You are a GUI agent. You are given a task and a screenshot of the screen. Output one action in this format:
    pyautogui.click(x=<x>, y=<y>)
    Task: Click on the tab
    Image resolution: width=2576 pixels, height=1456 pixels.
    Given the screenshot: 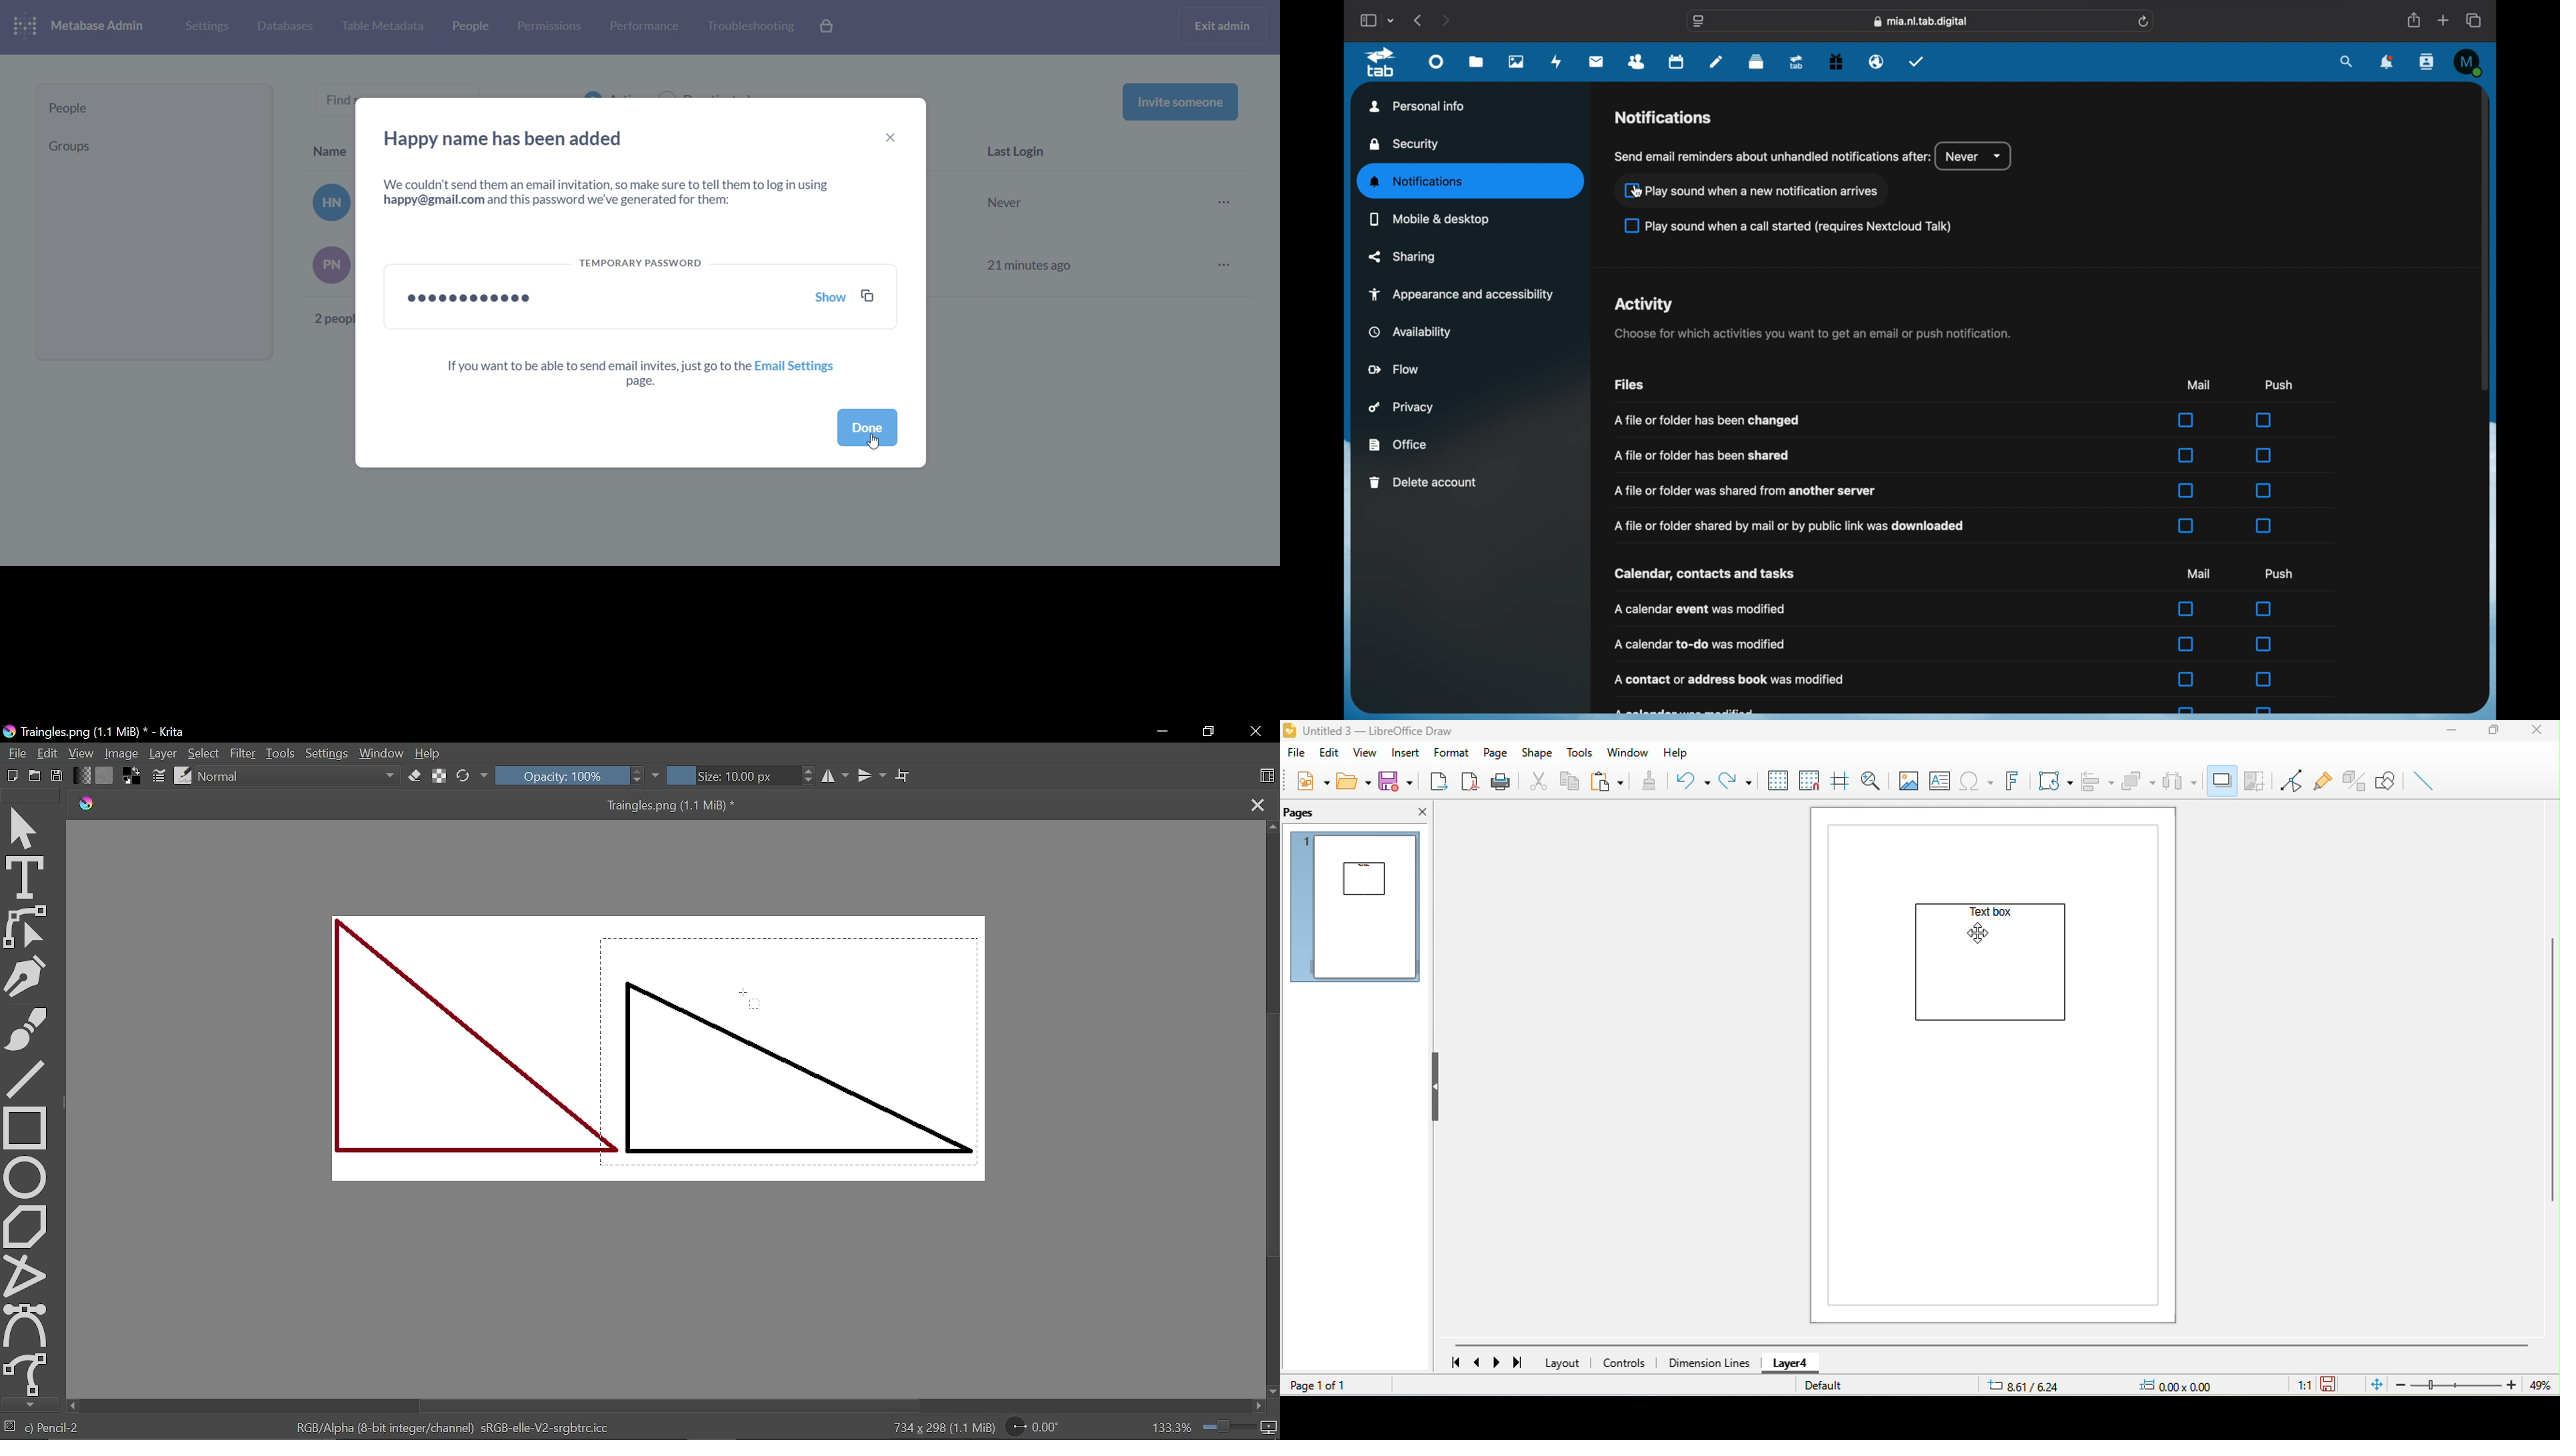 What is the action you would take?
    pyautogui.click(x=1381, y=63)
    